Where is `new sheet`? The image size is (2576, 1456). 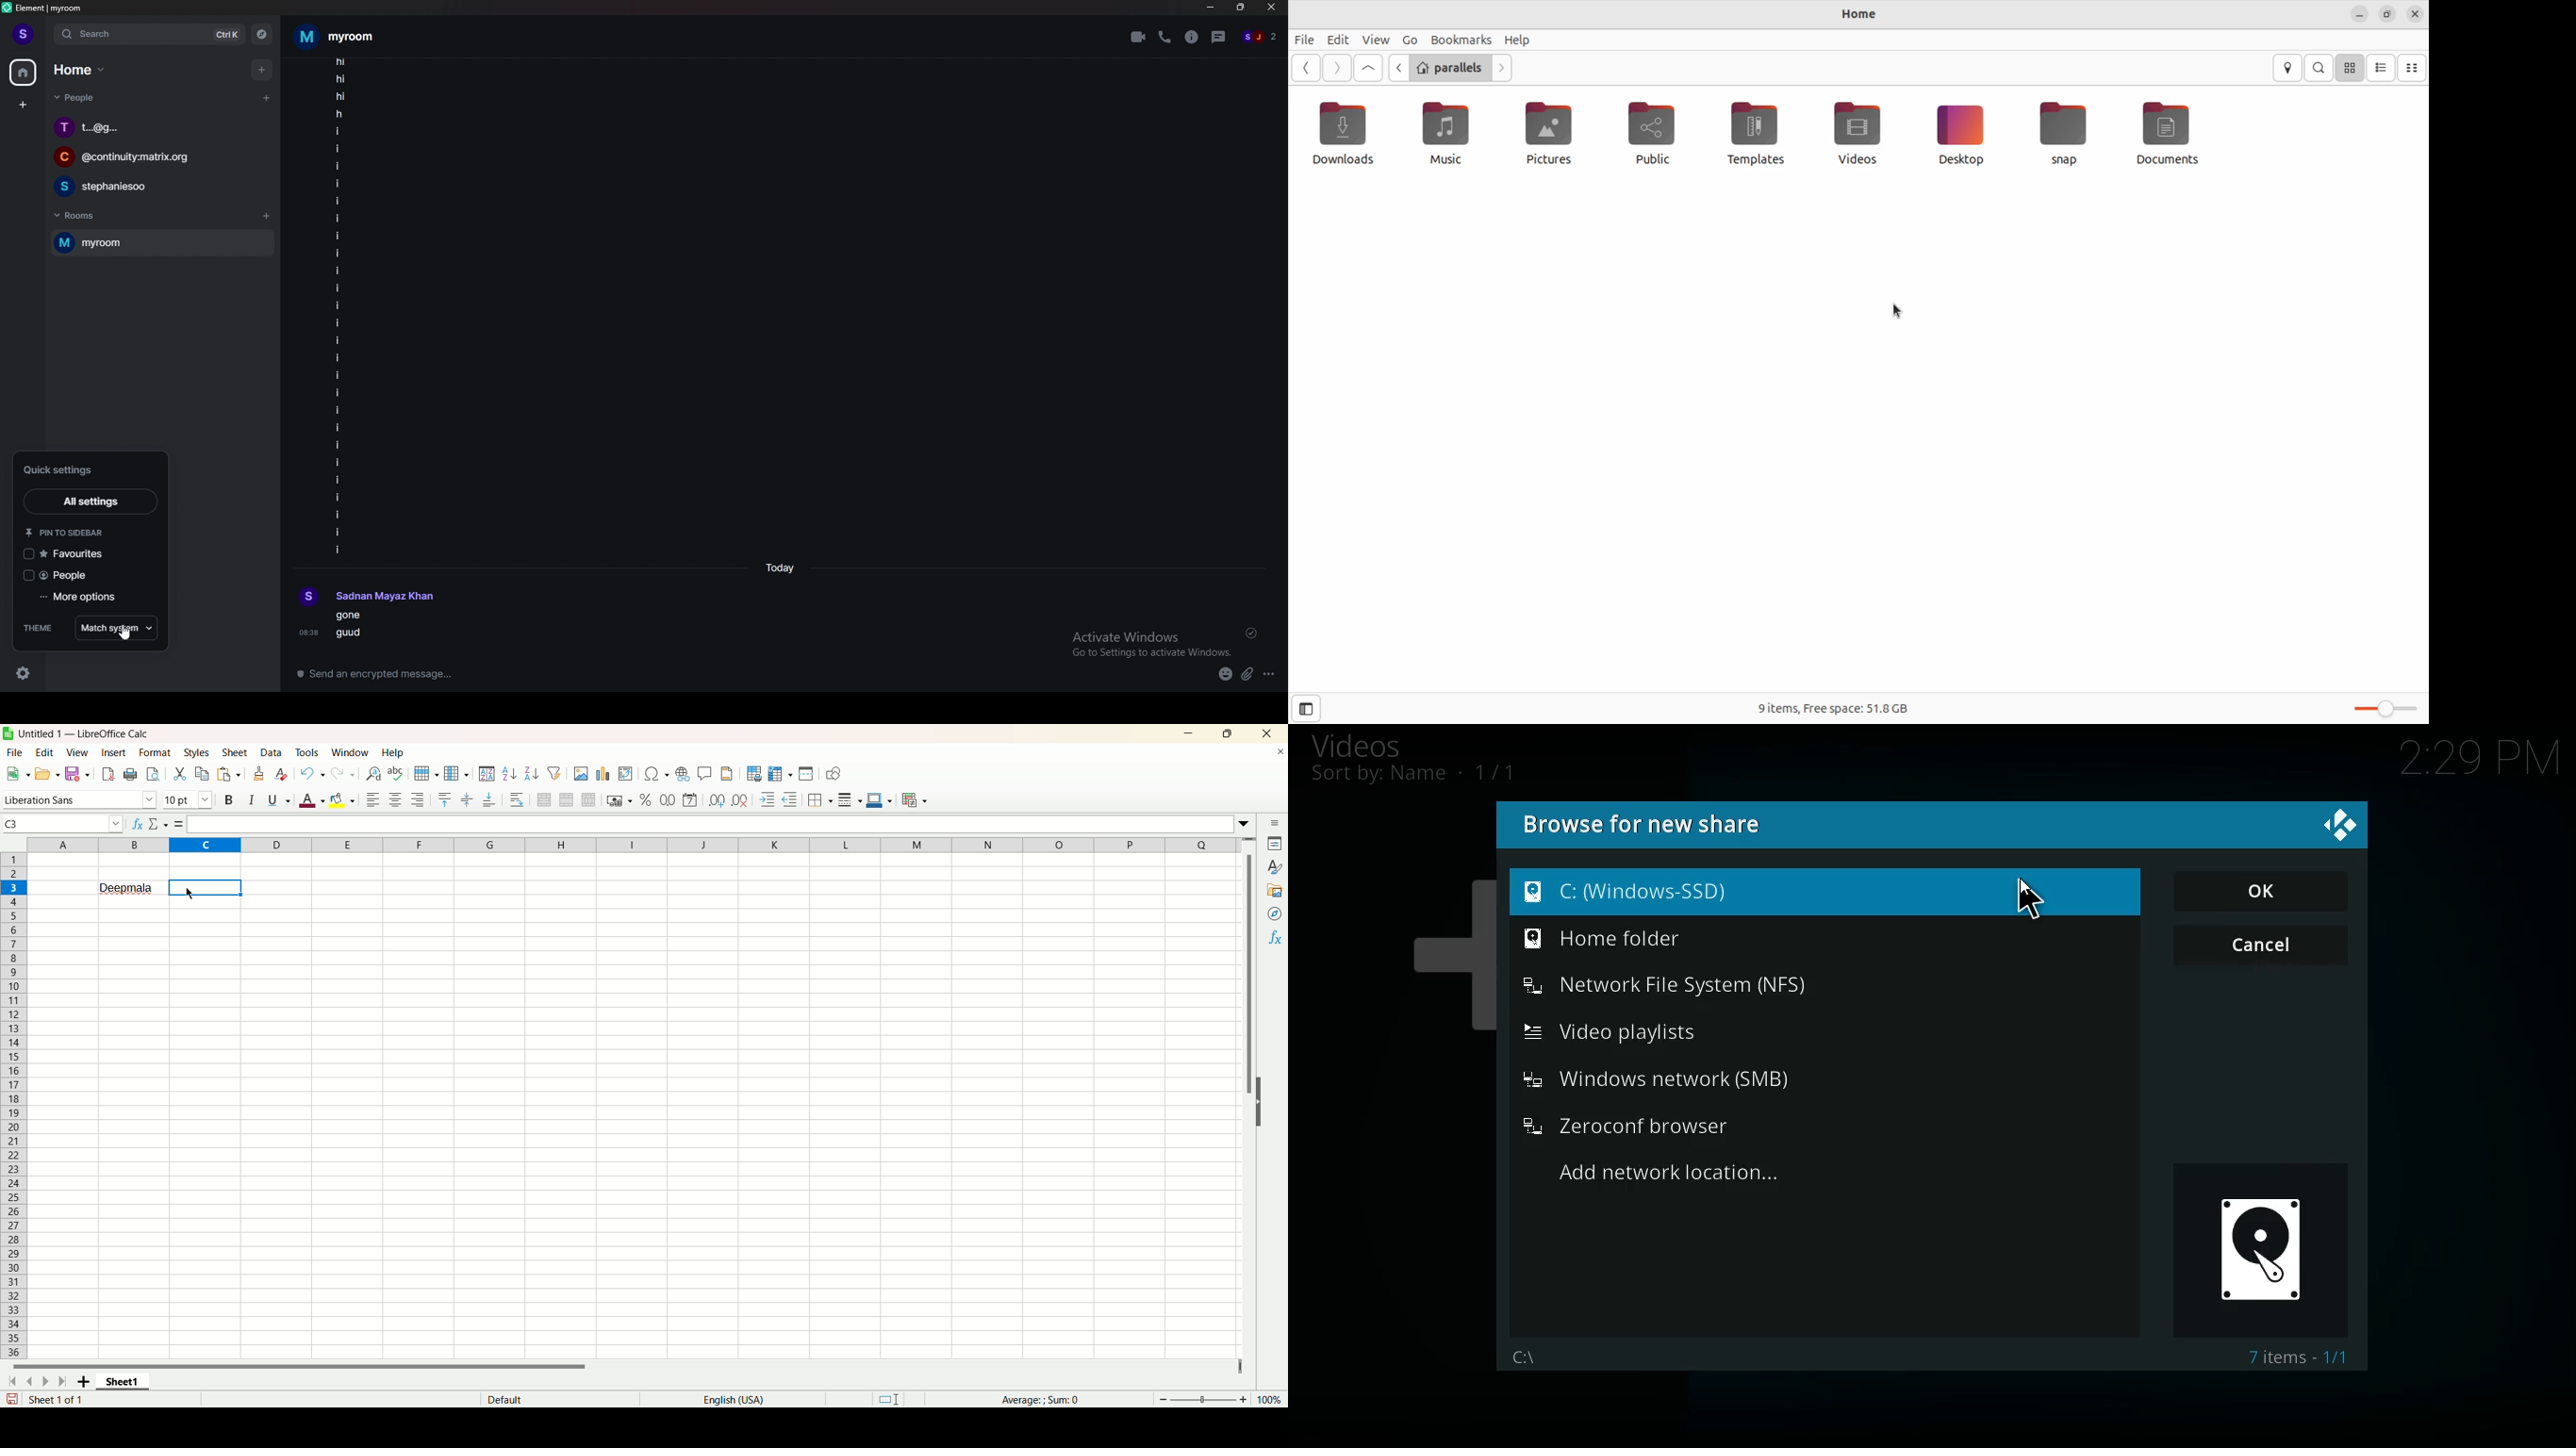 new sheet is located at coordinates (80, 1383).